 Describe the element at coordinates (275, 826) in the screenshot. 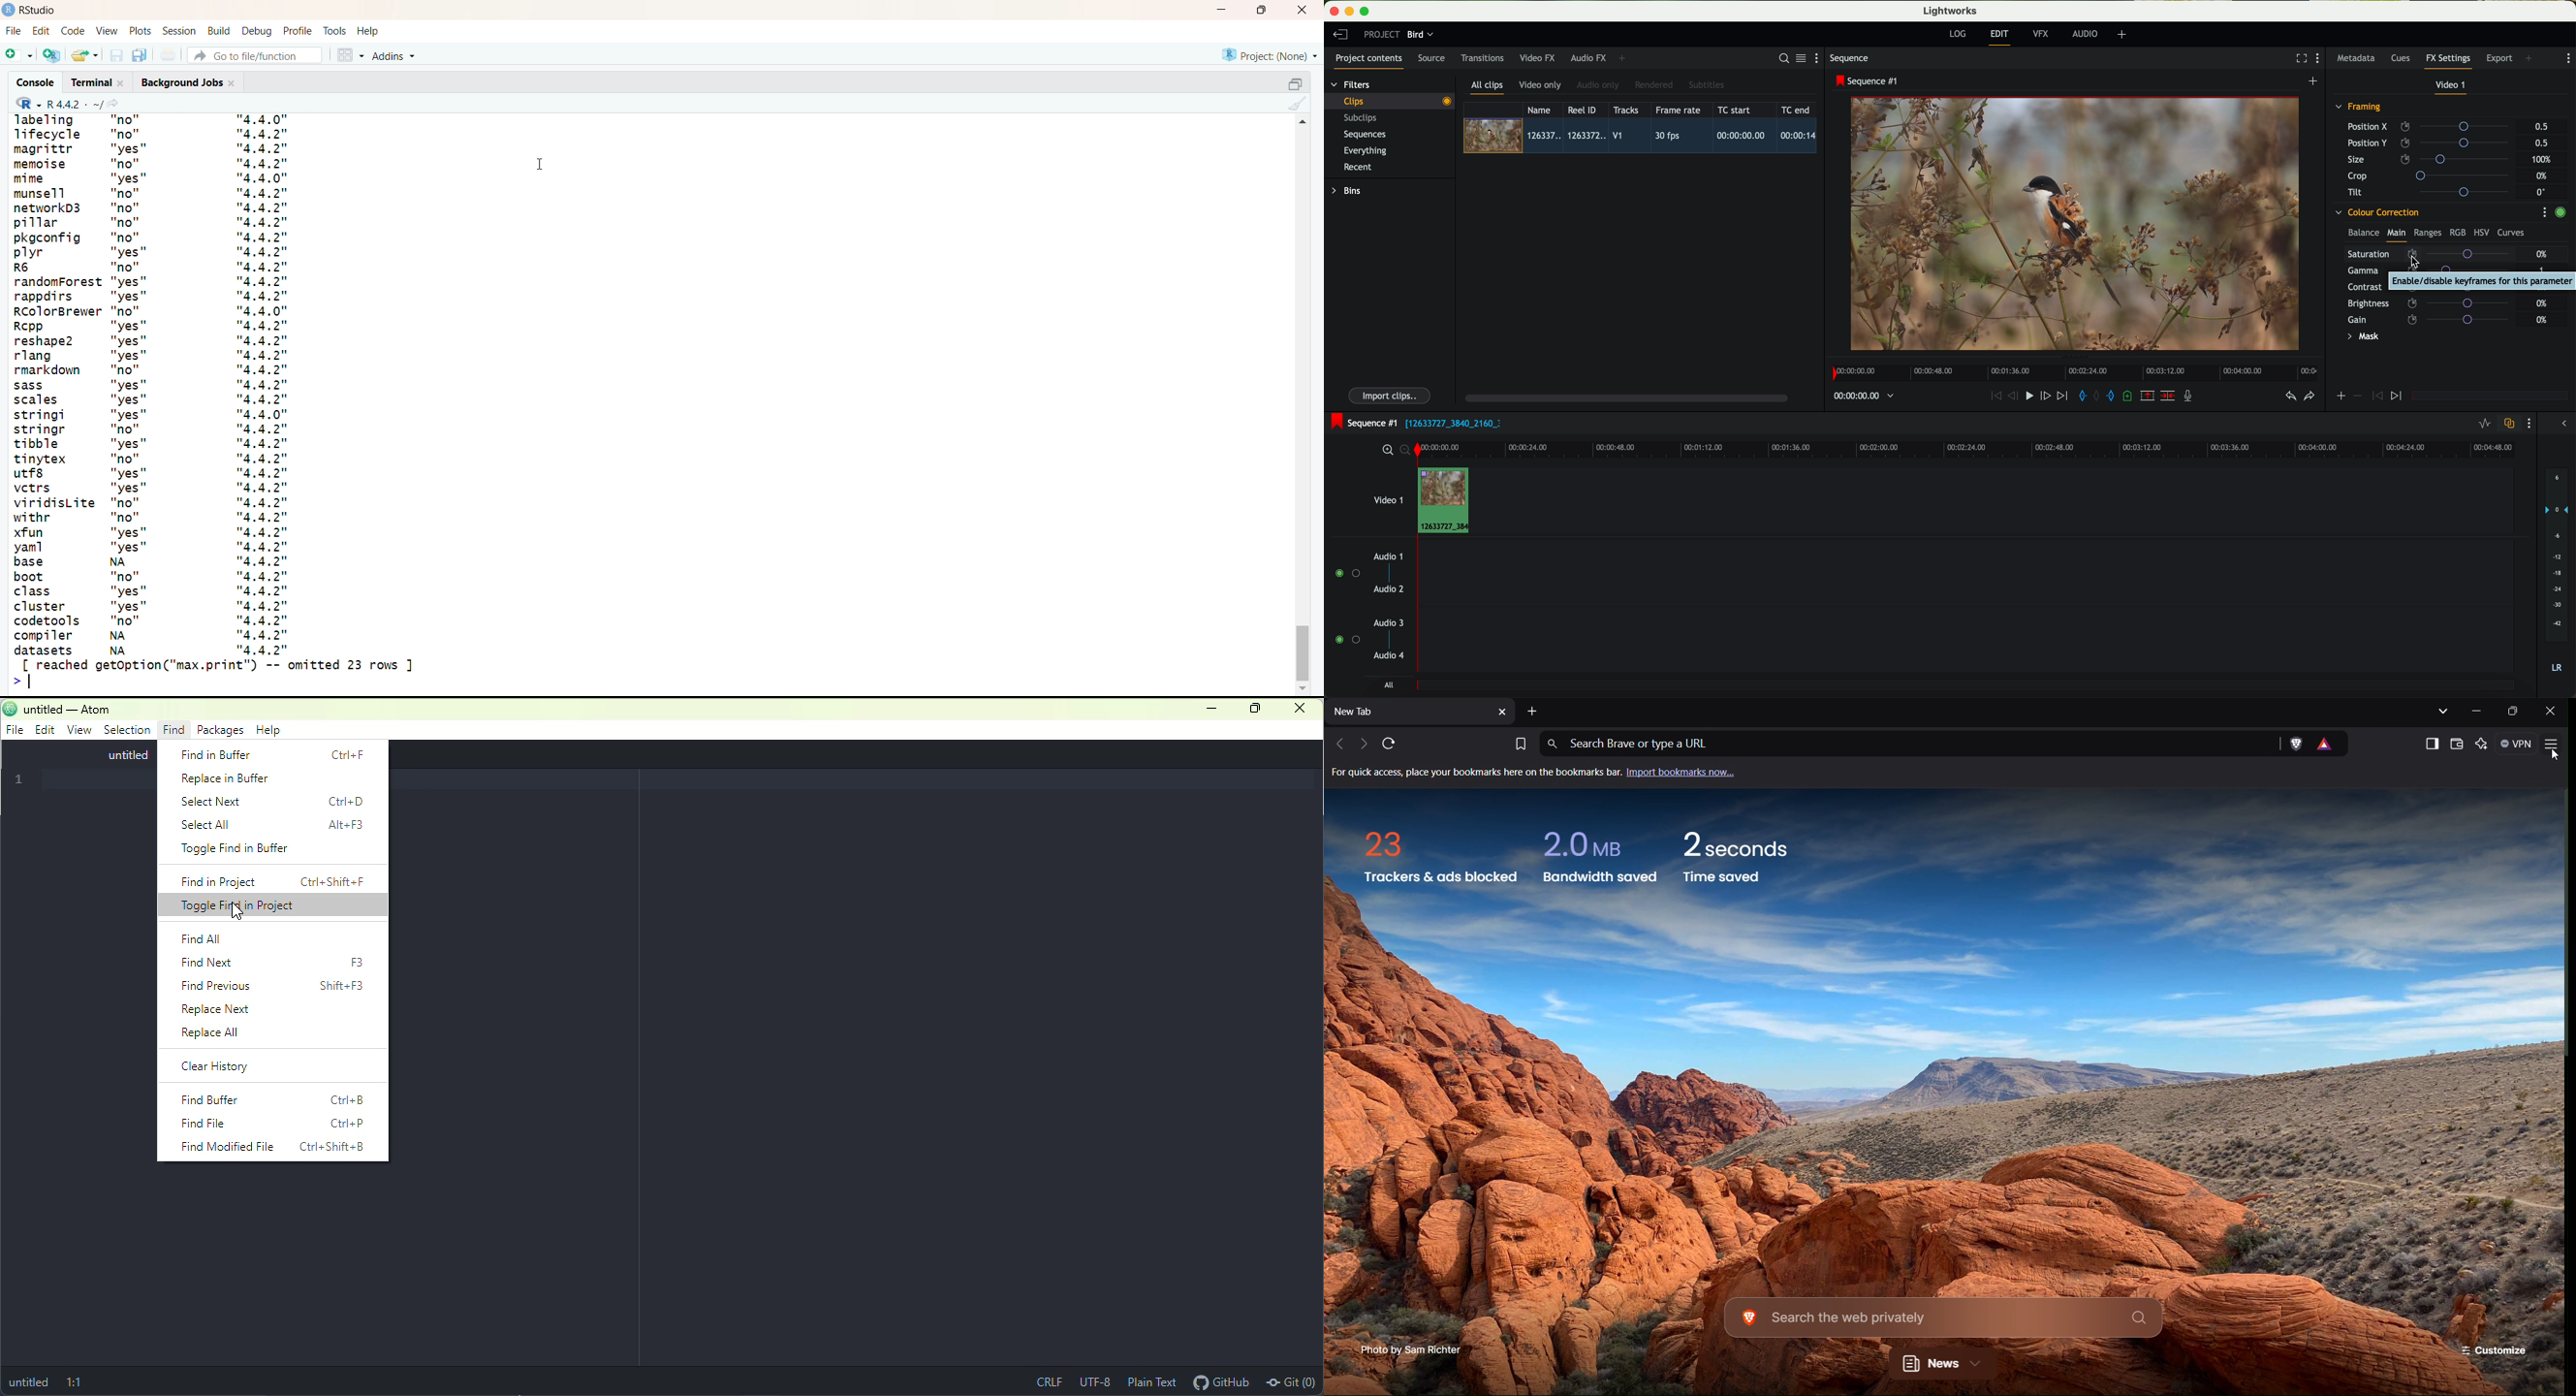

I see `select all` at that location.